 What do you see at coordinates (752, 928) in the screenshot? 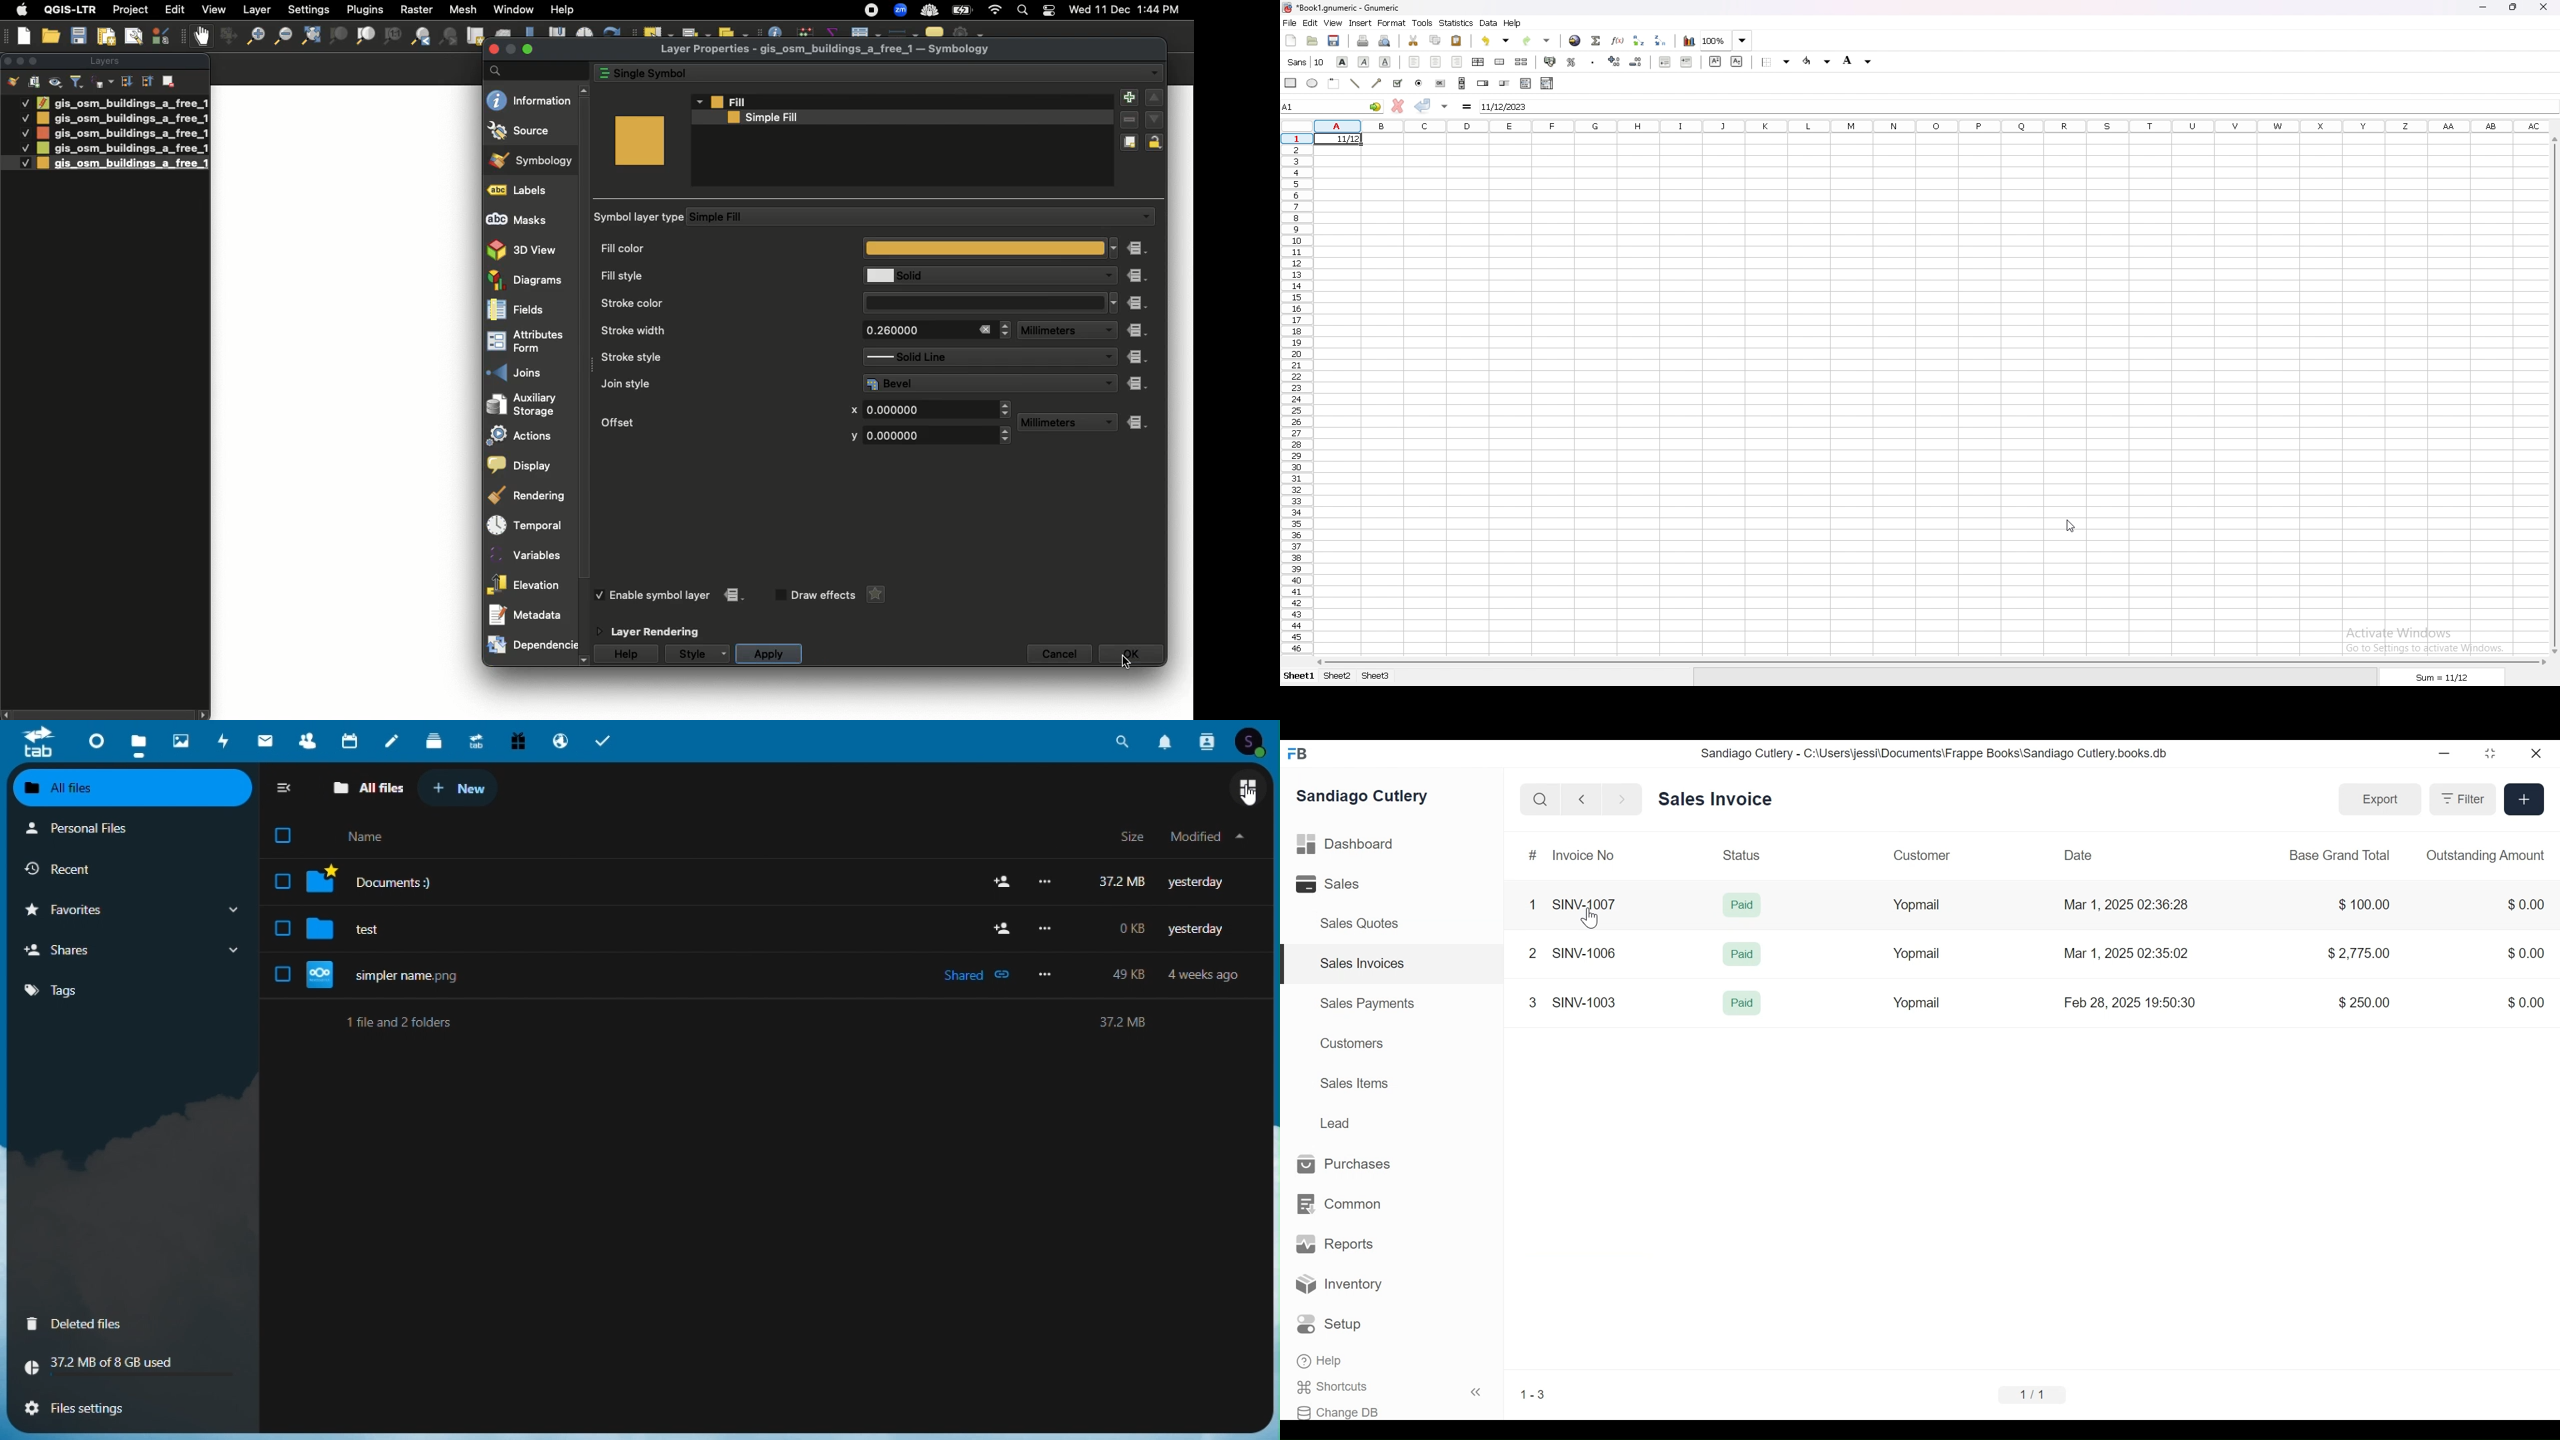
I see `test` at bounding box center [752, 928].